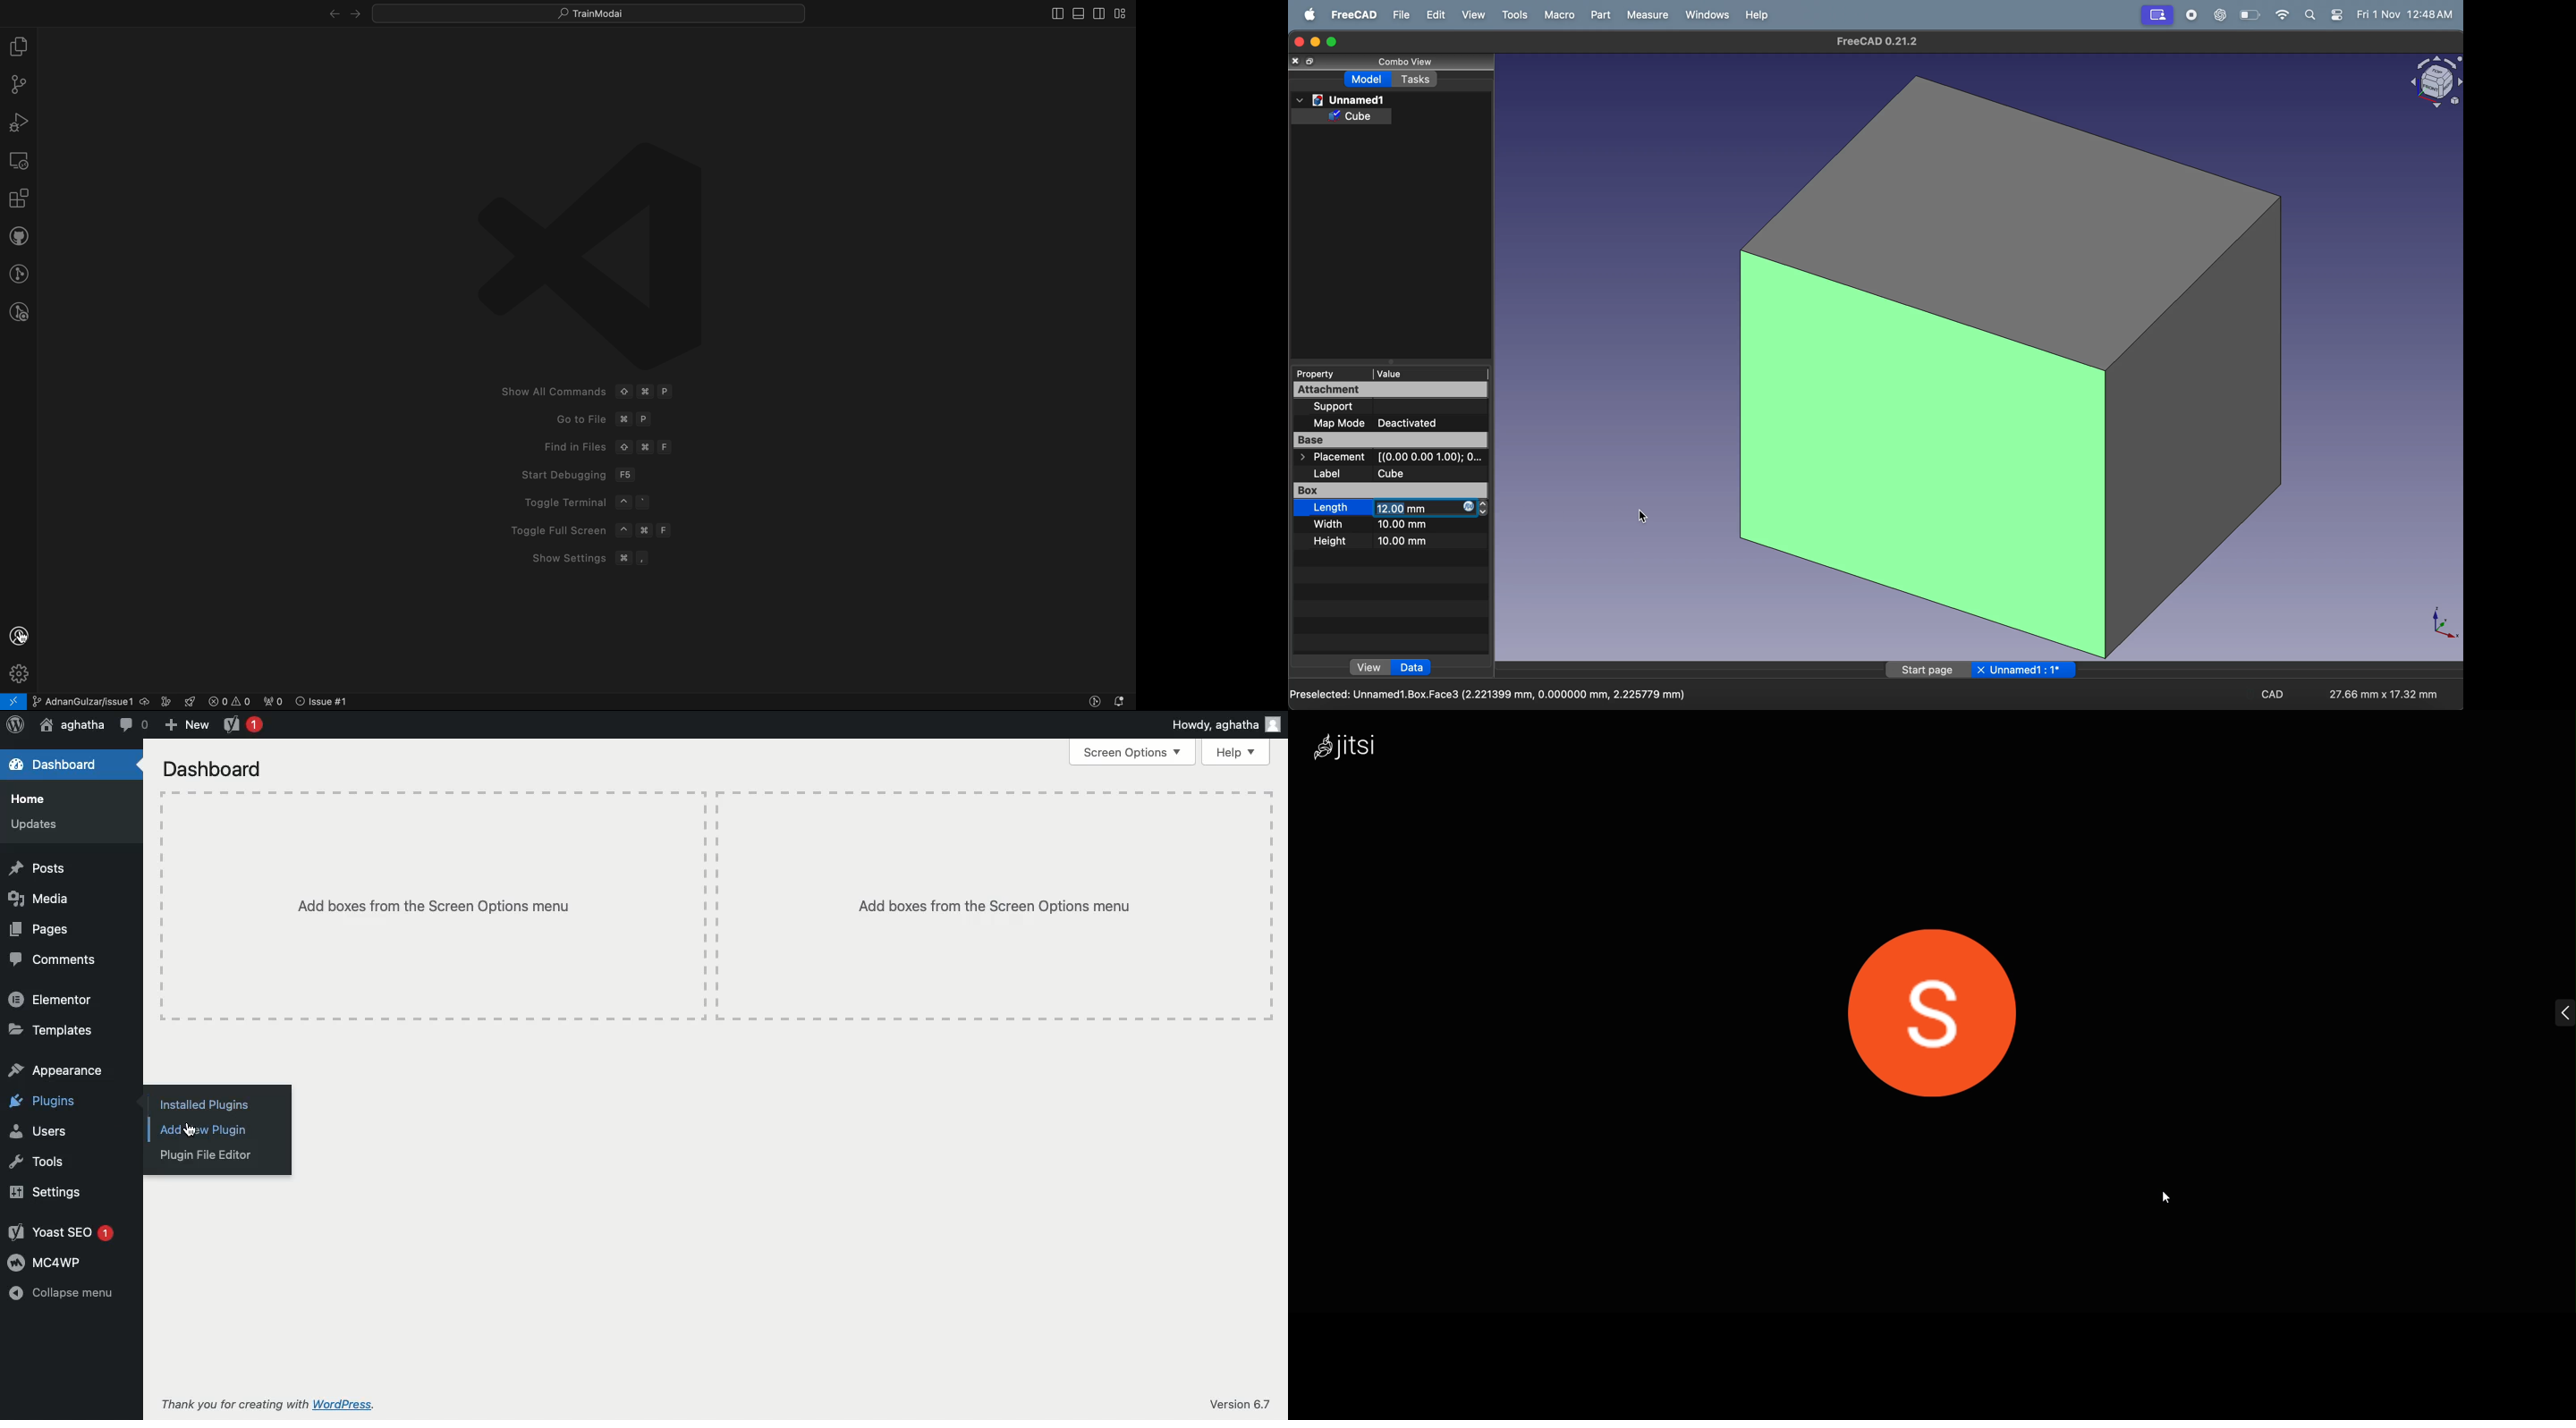 Image resolution: width=2576 pixels, height=1428 pixels. I want to click on extensions, so click(17, 199).